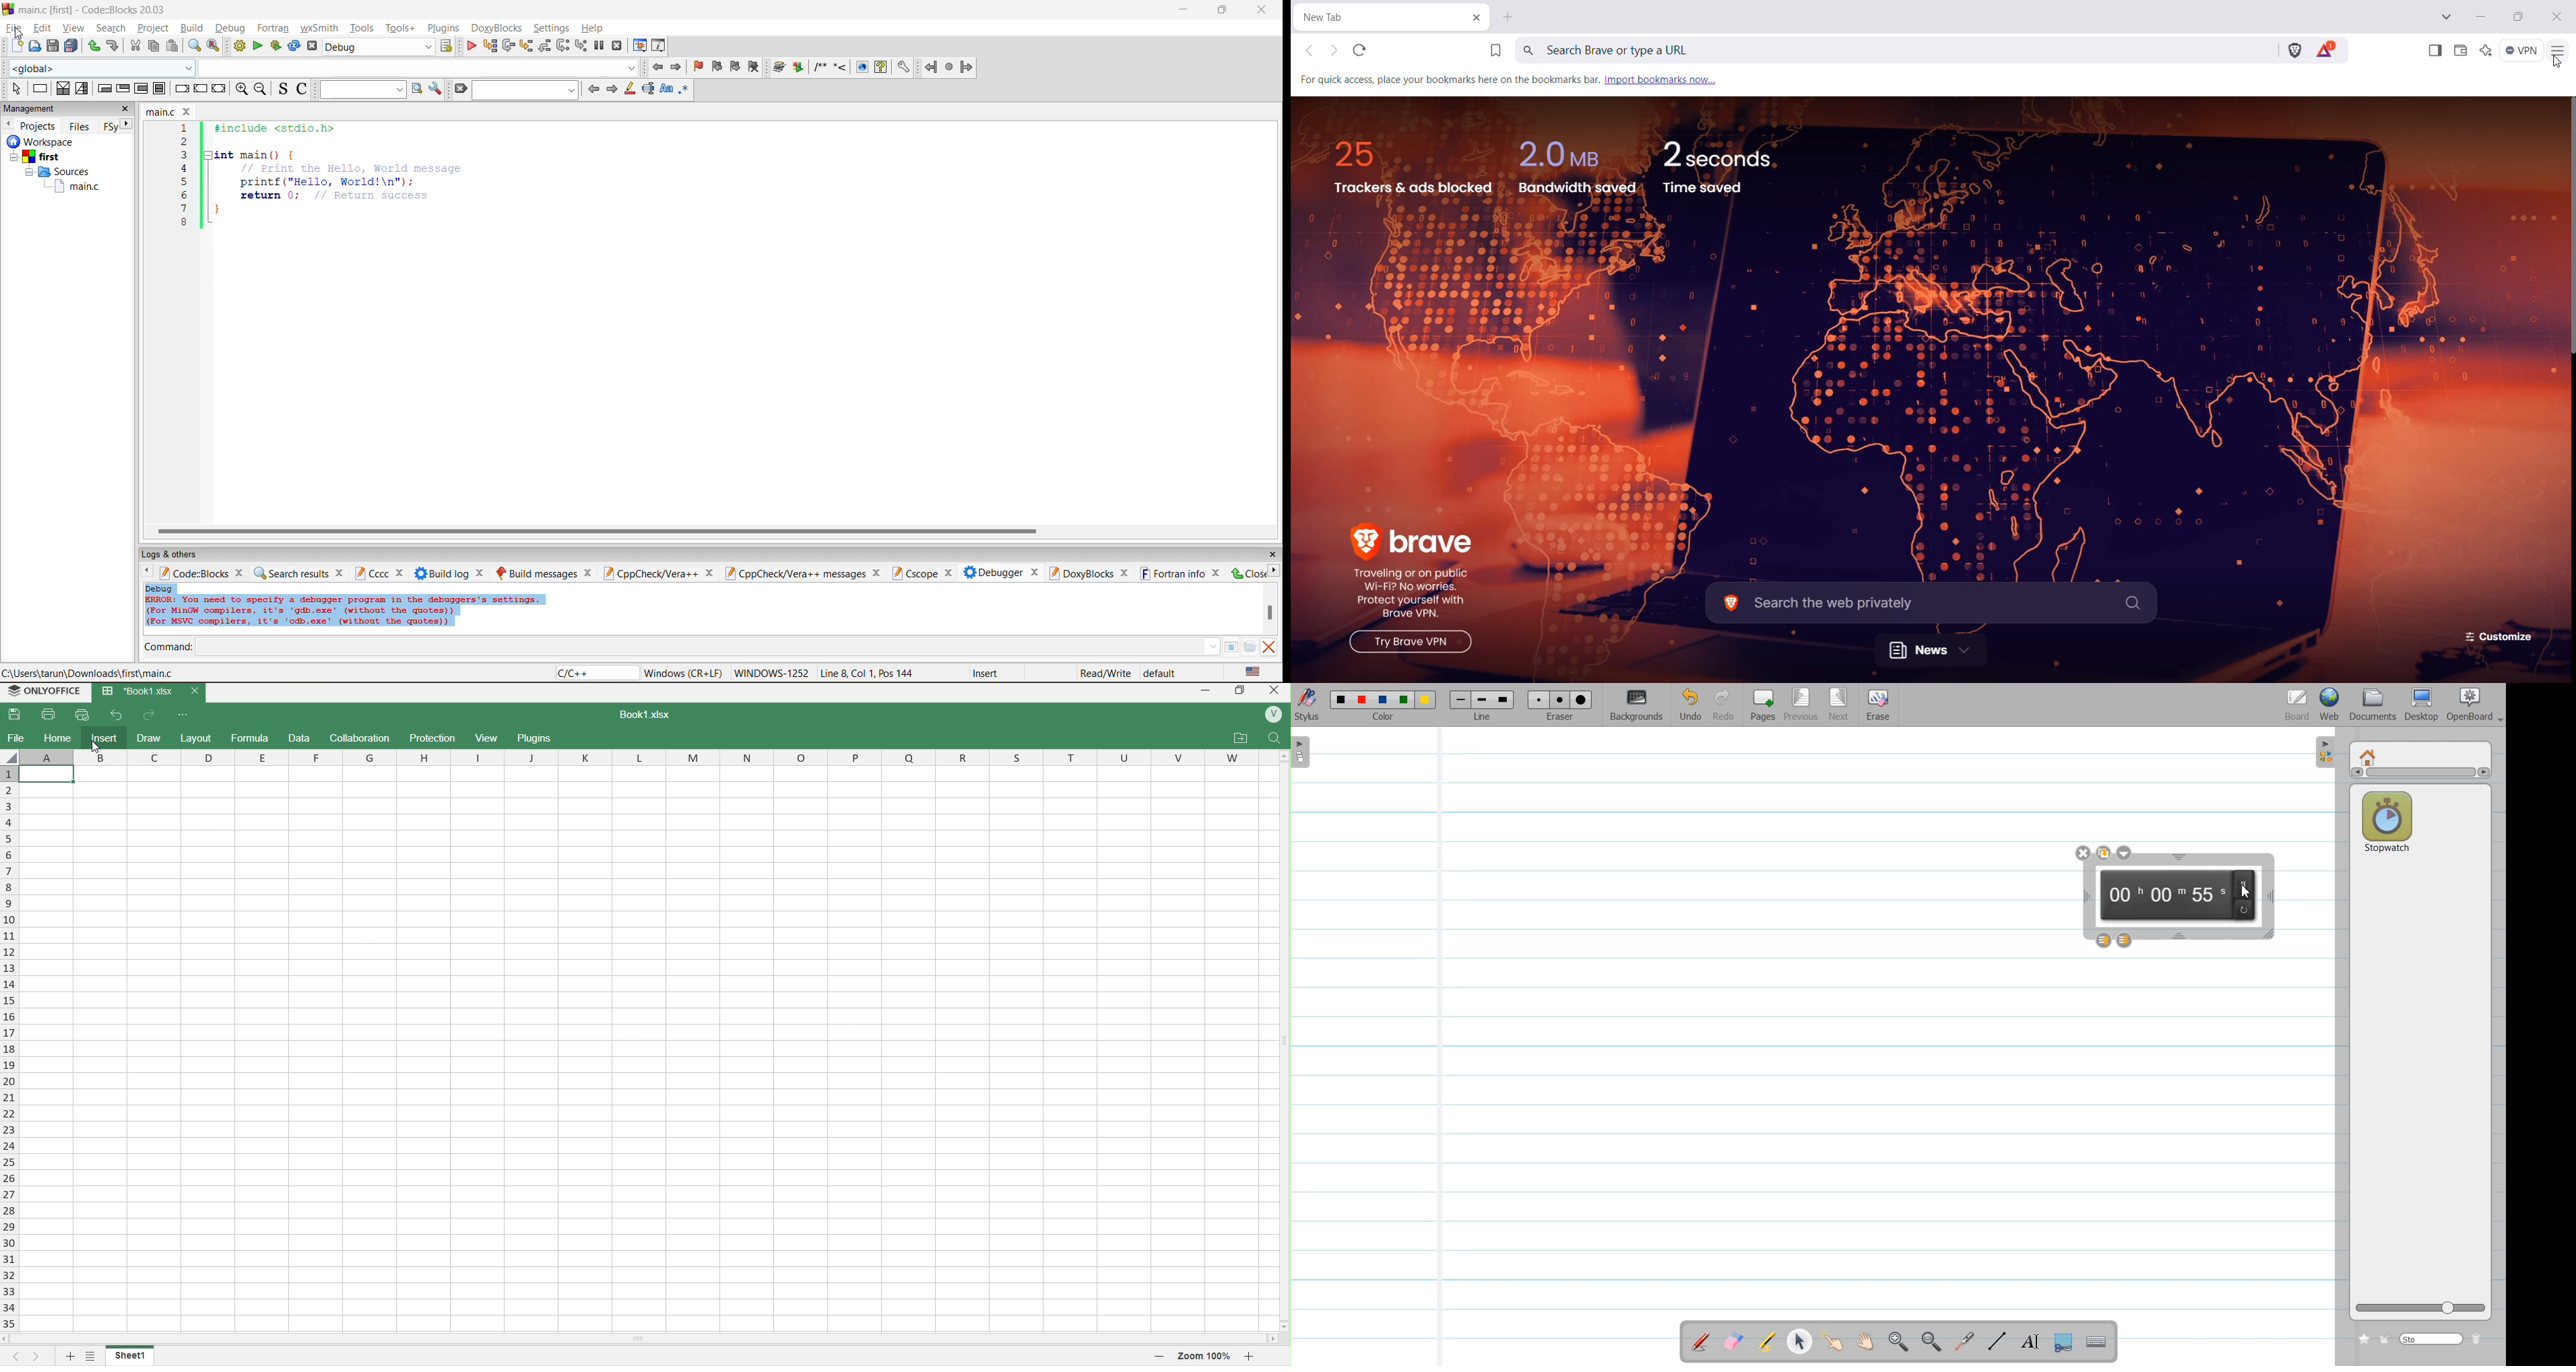 The image size is (2576, 1372). Describe the element at coordinates (1307, 50) in the screenshot. I see `Click to go back, hold to see history` at that location.